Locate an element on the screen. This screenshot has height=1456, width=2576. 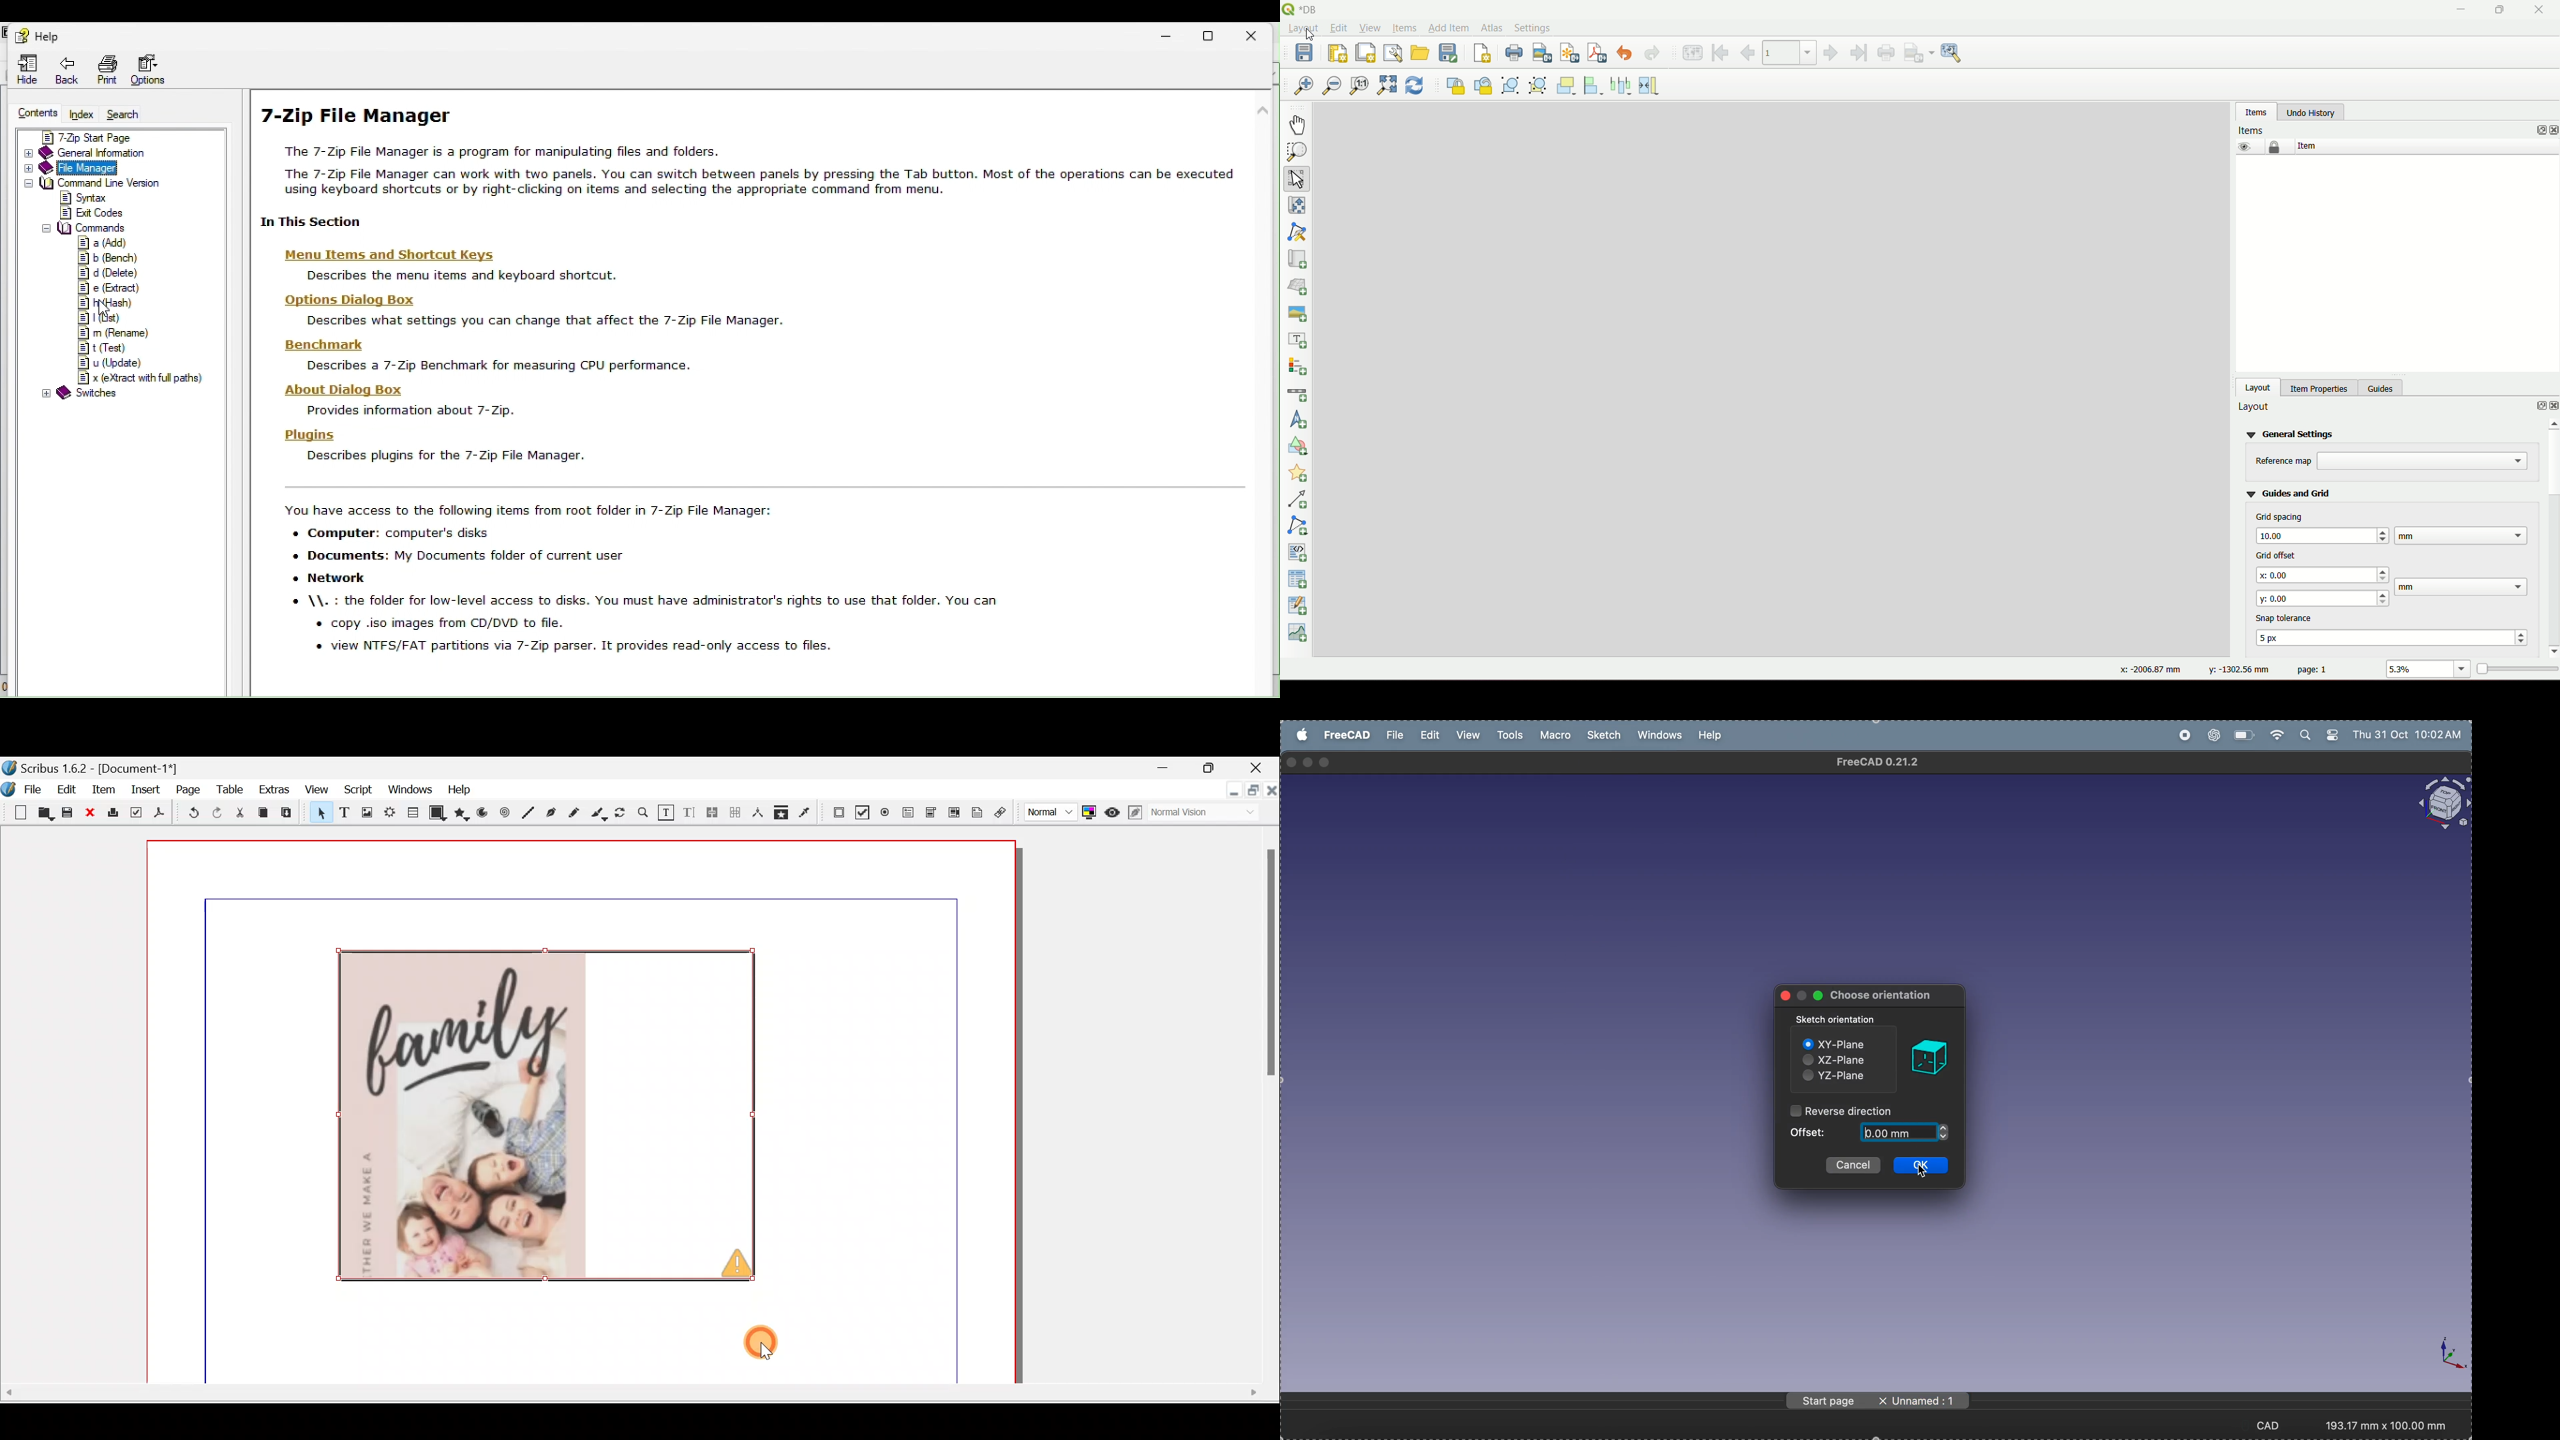
zoom to 100% is located at coordinates (1359, 87).